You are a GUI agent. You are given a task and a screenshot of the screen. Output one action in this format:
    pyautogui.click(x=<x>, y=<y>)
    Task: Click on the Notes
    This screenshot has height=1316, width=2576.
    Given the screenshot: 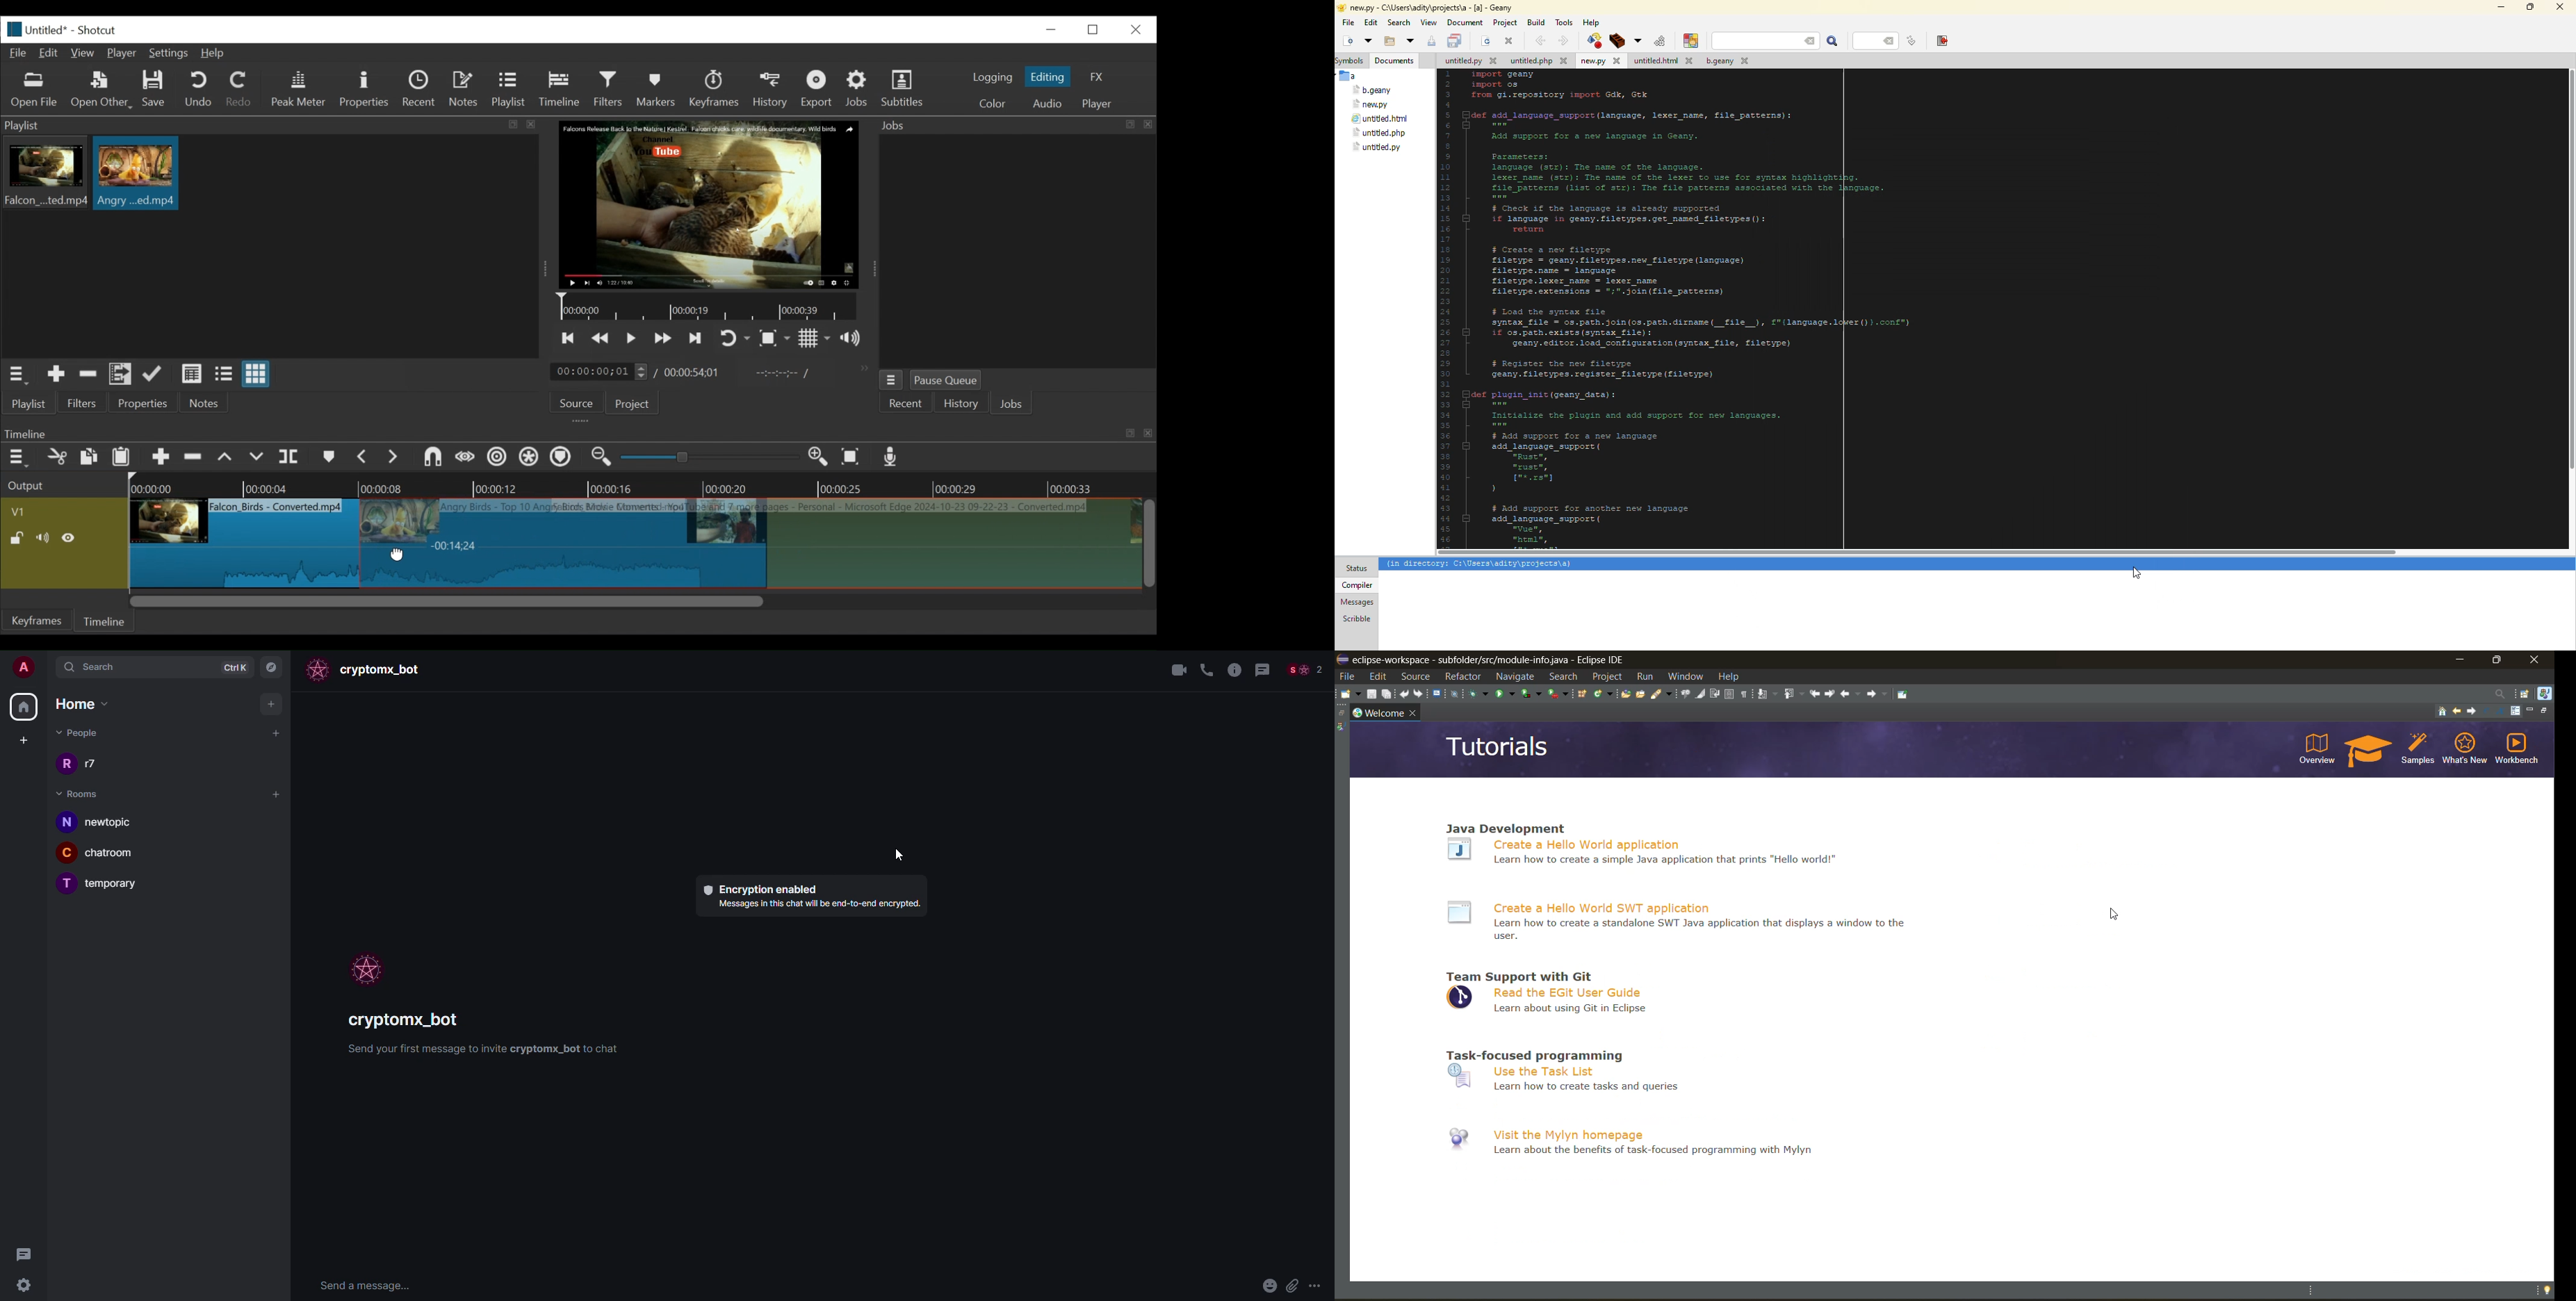 What is the action you would take?
    pyautogui.click(x=466, y=89)
    